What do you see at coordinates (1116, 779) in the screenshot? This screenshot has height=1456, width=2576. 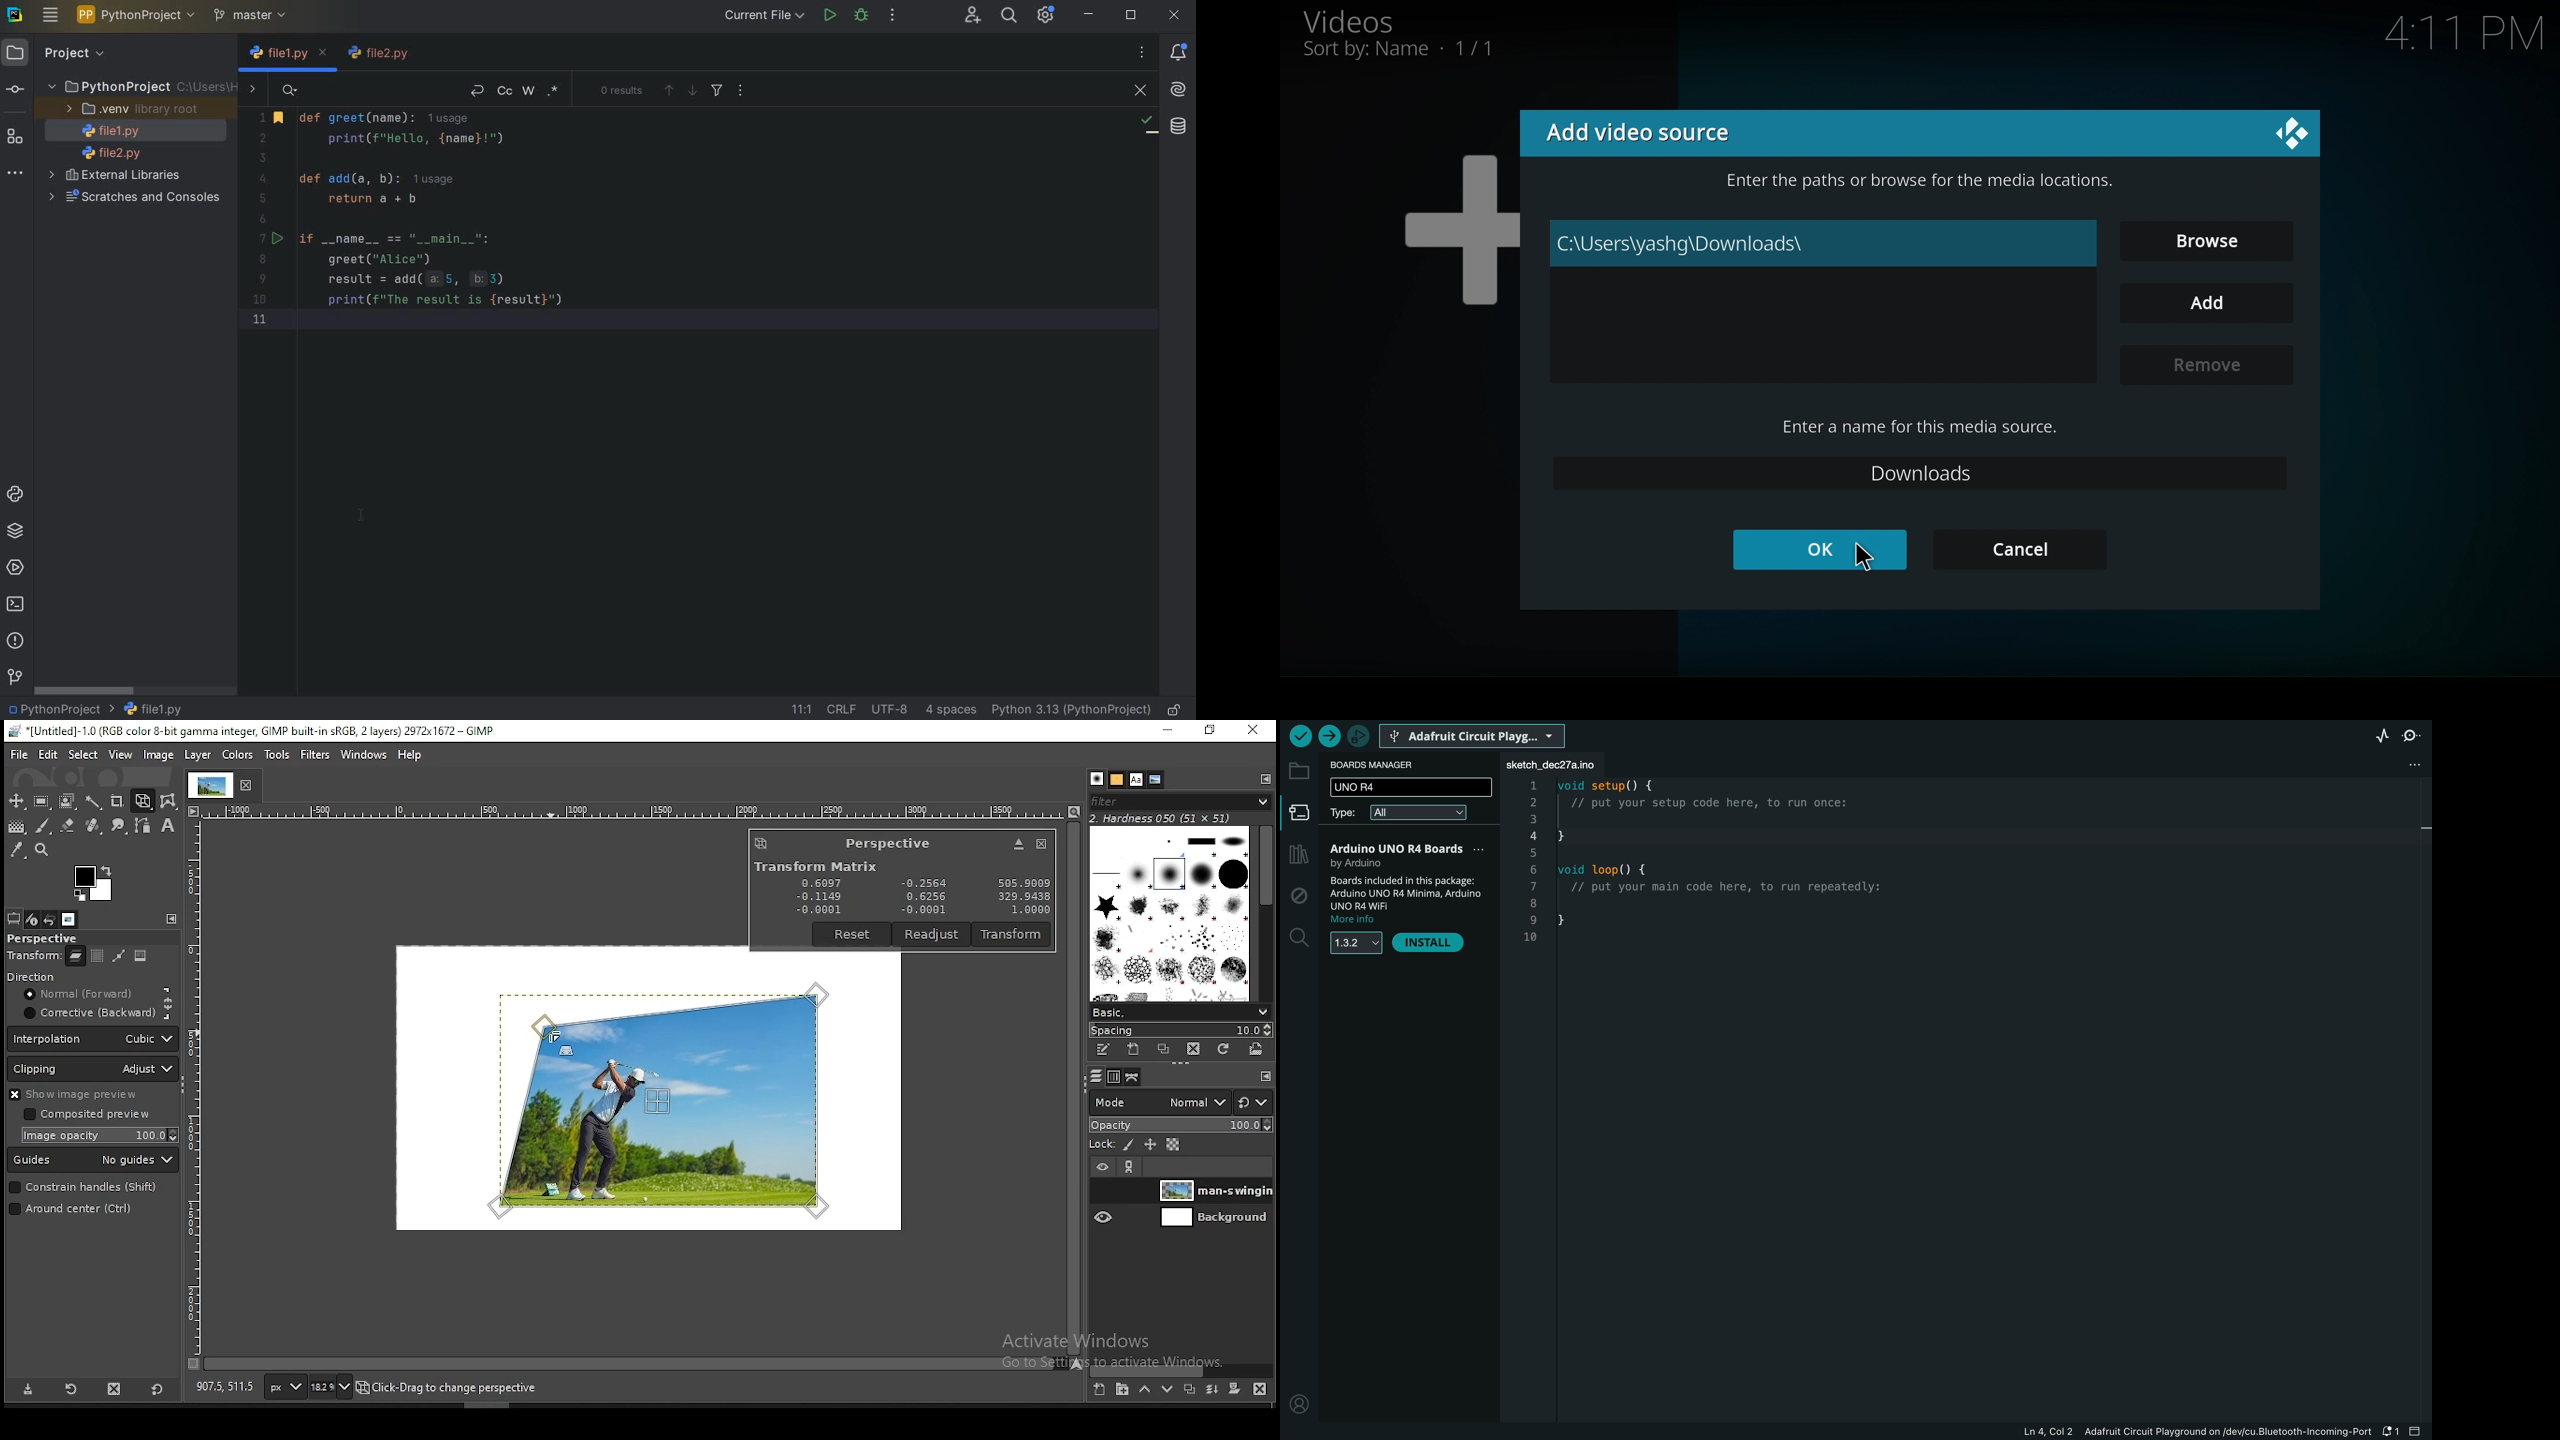 I see `patterns` at bounding box center [1116, 779].